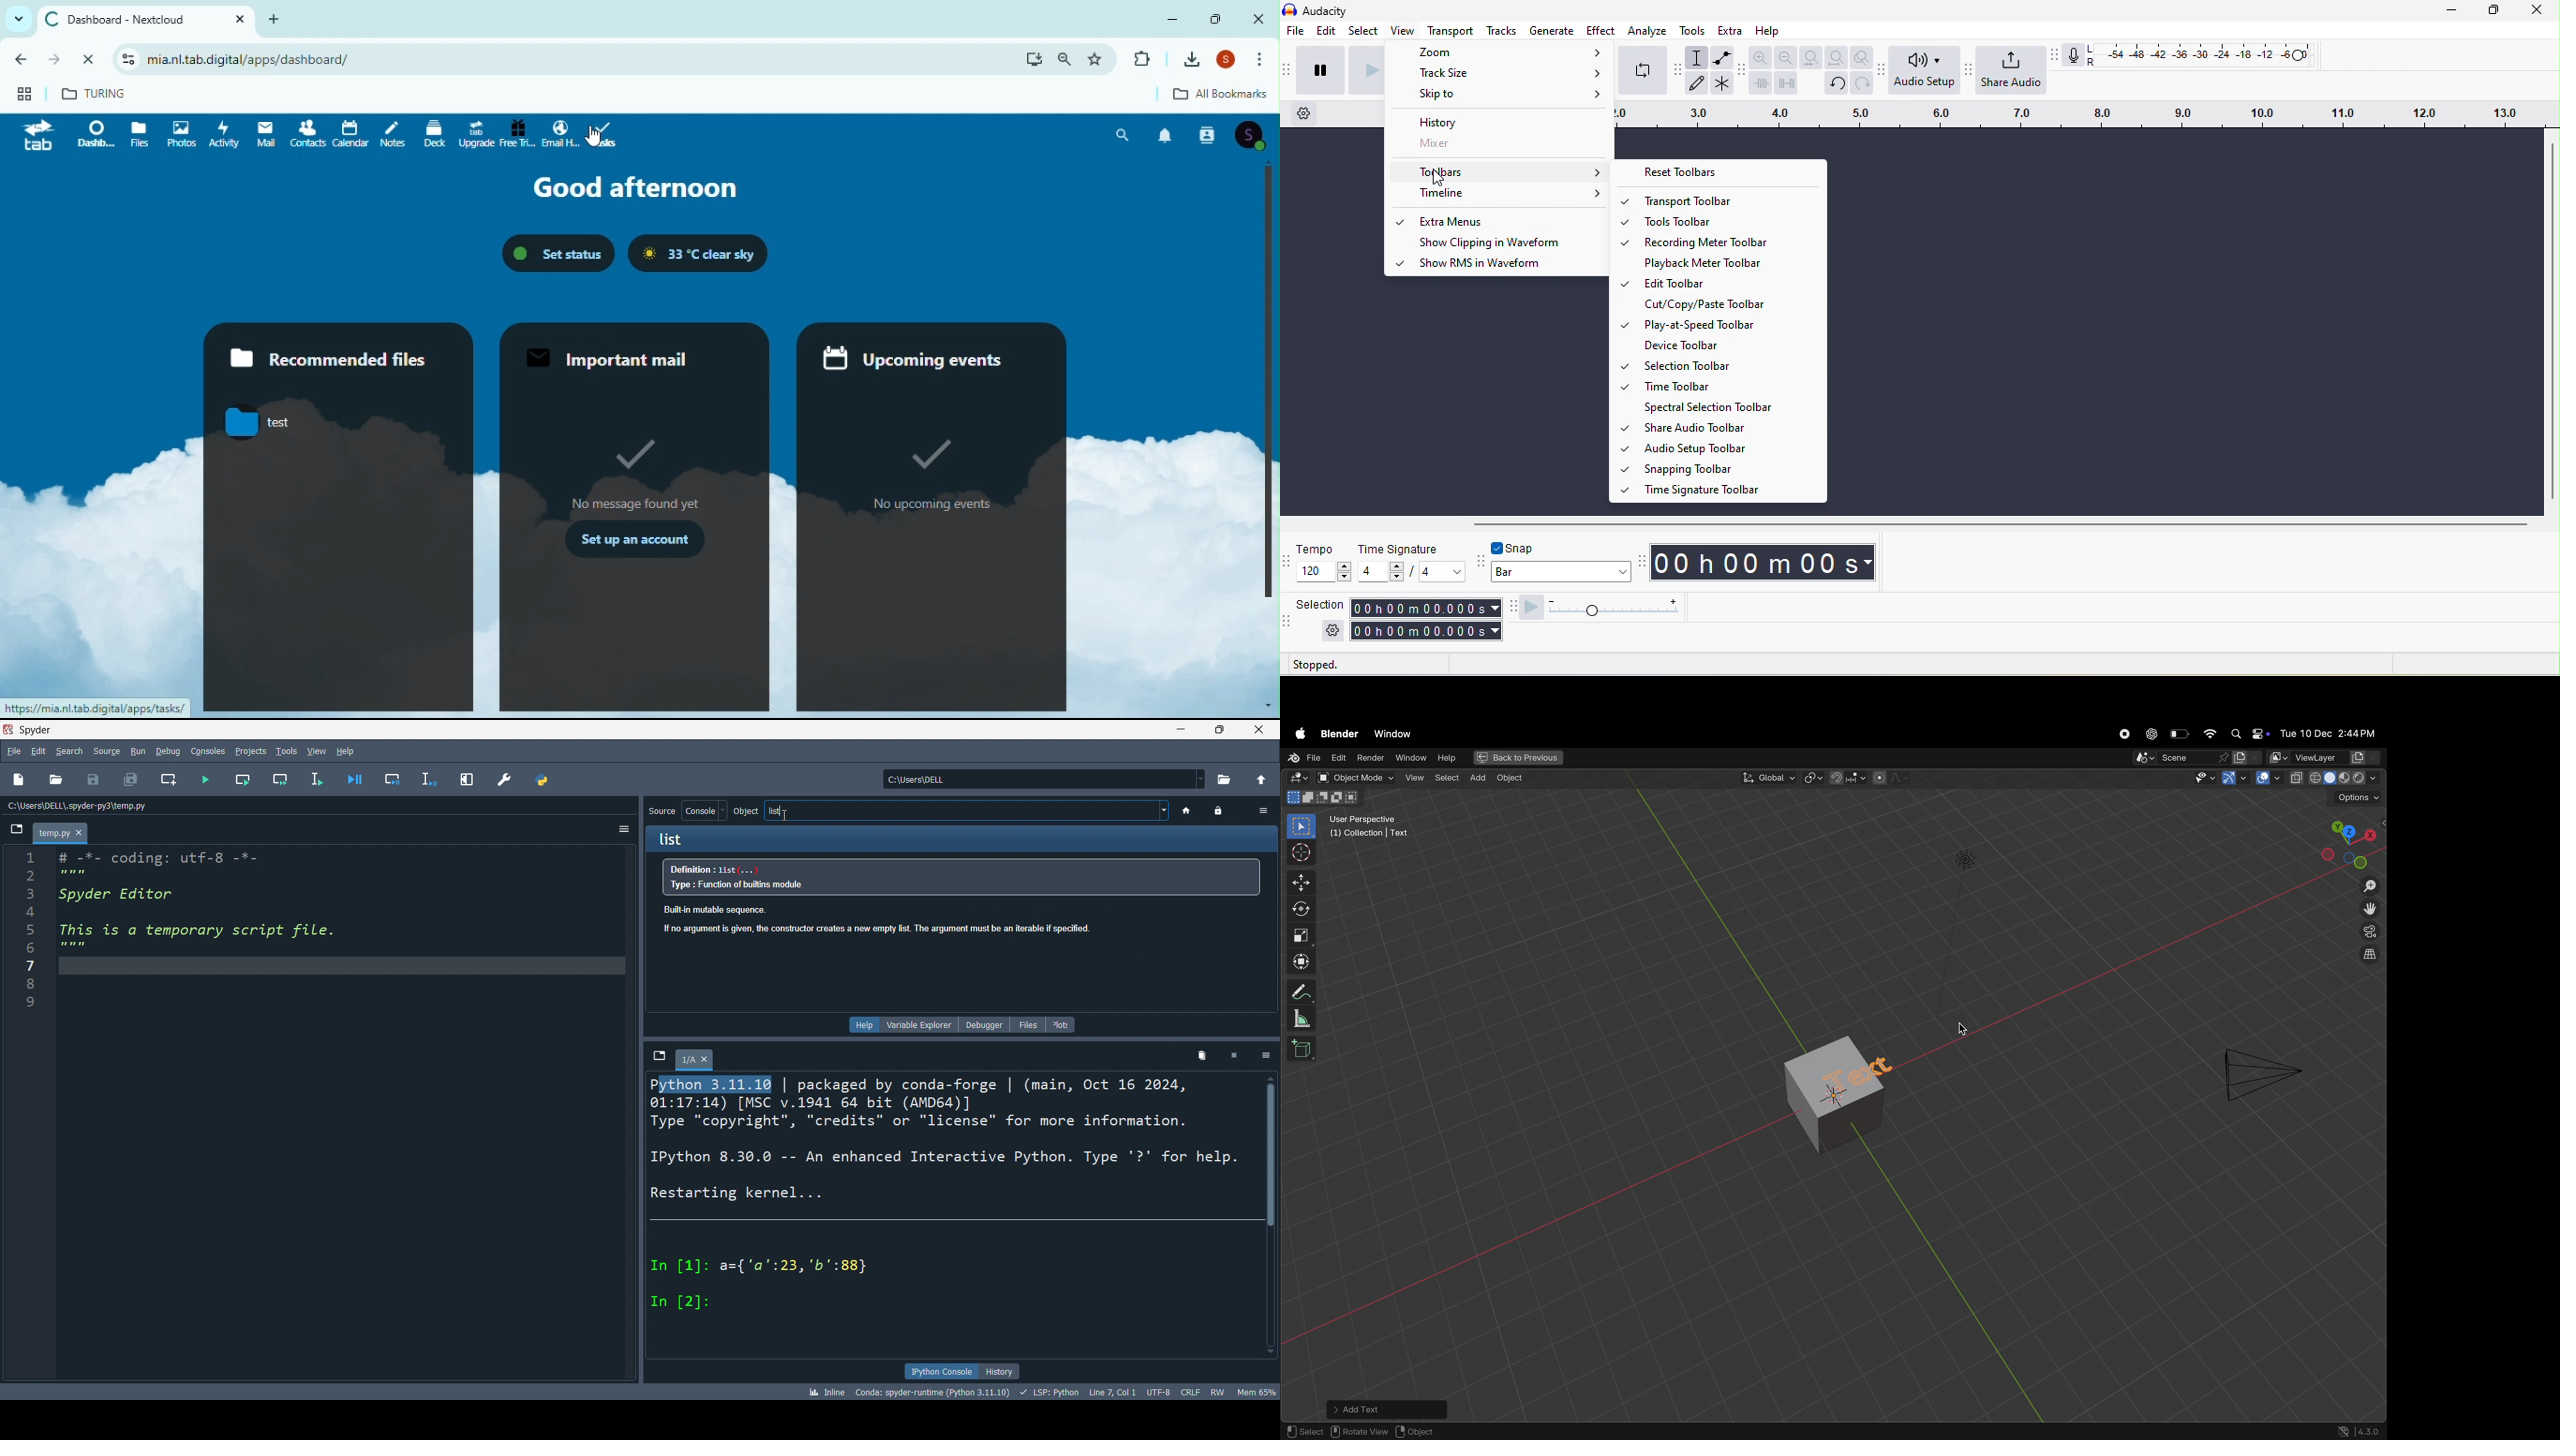 This screenshot has height=1456, width=2576. I want to click on Window, so click(1394, 732).